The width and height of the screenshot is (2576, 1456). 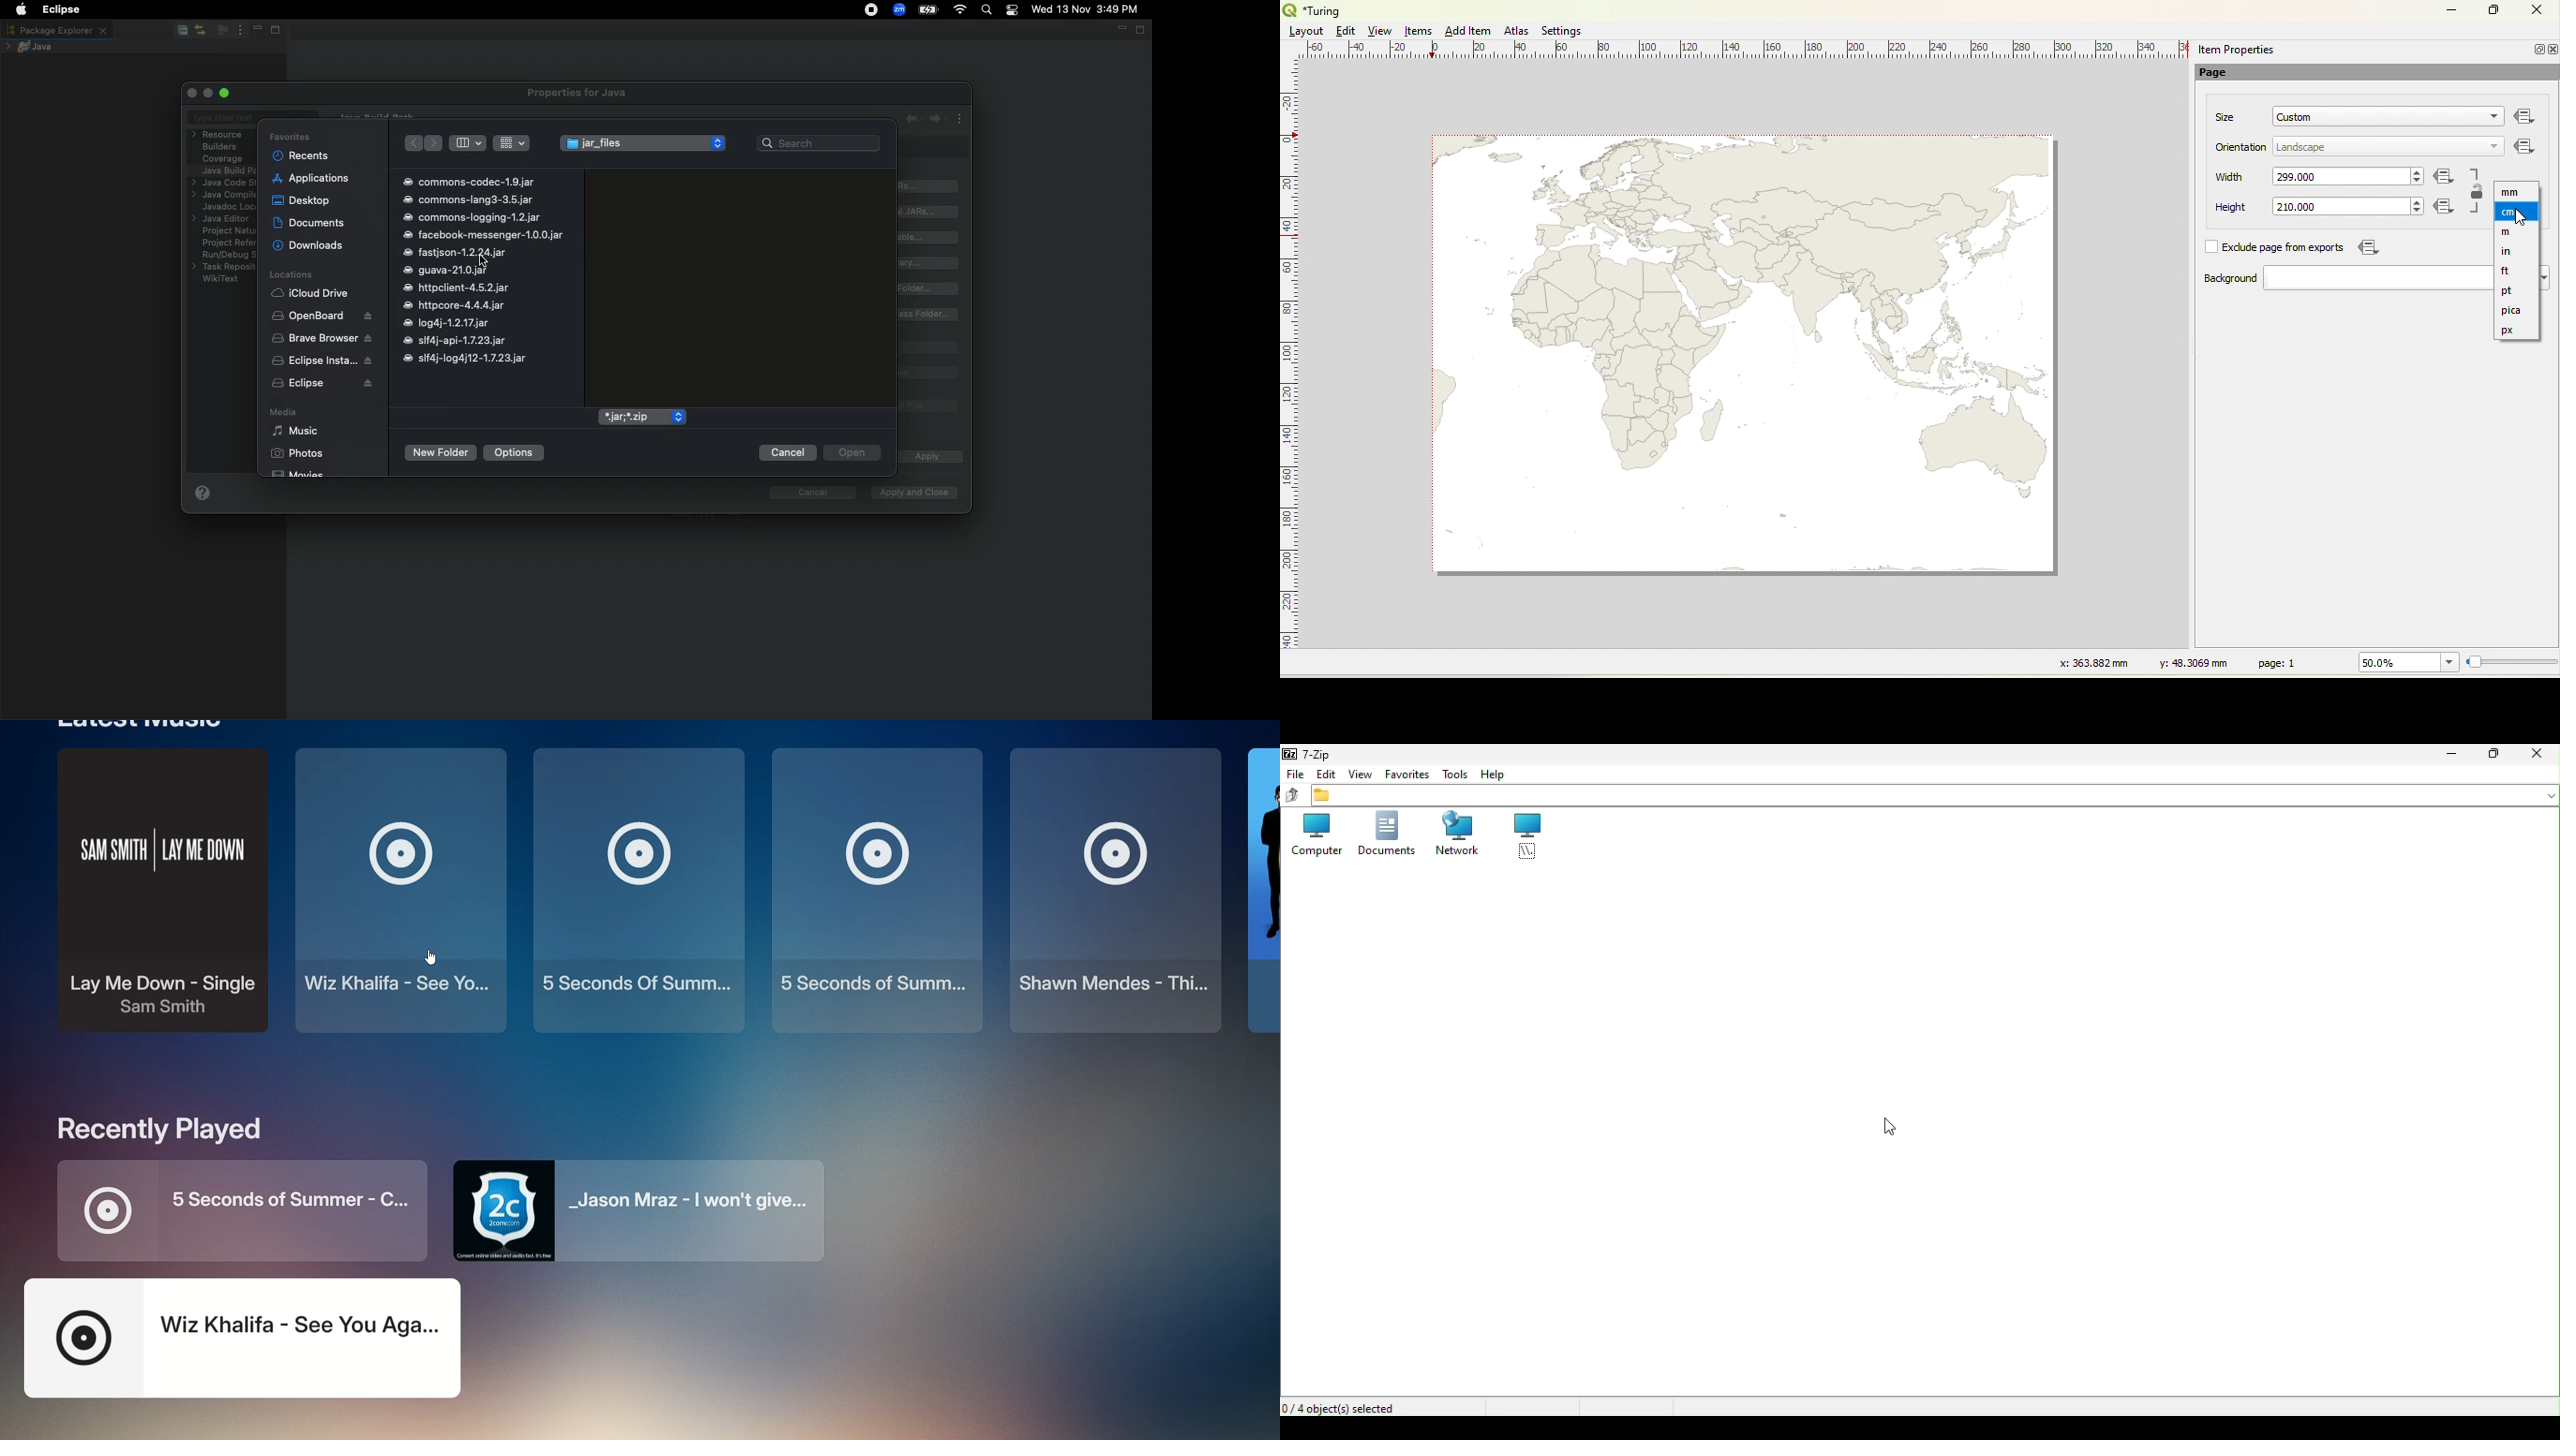 I want to click on Ruler, so click(x=1290, y=366).